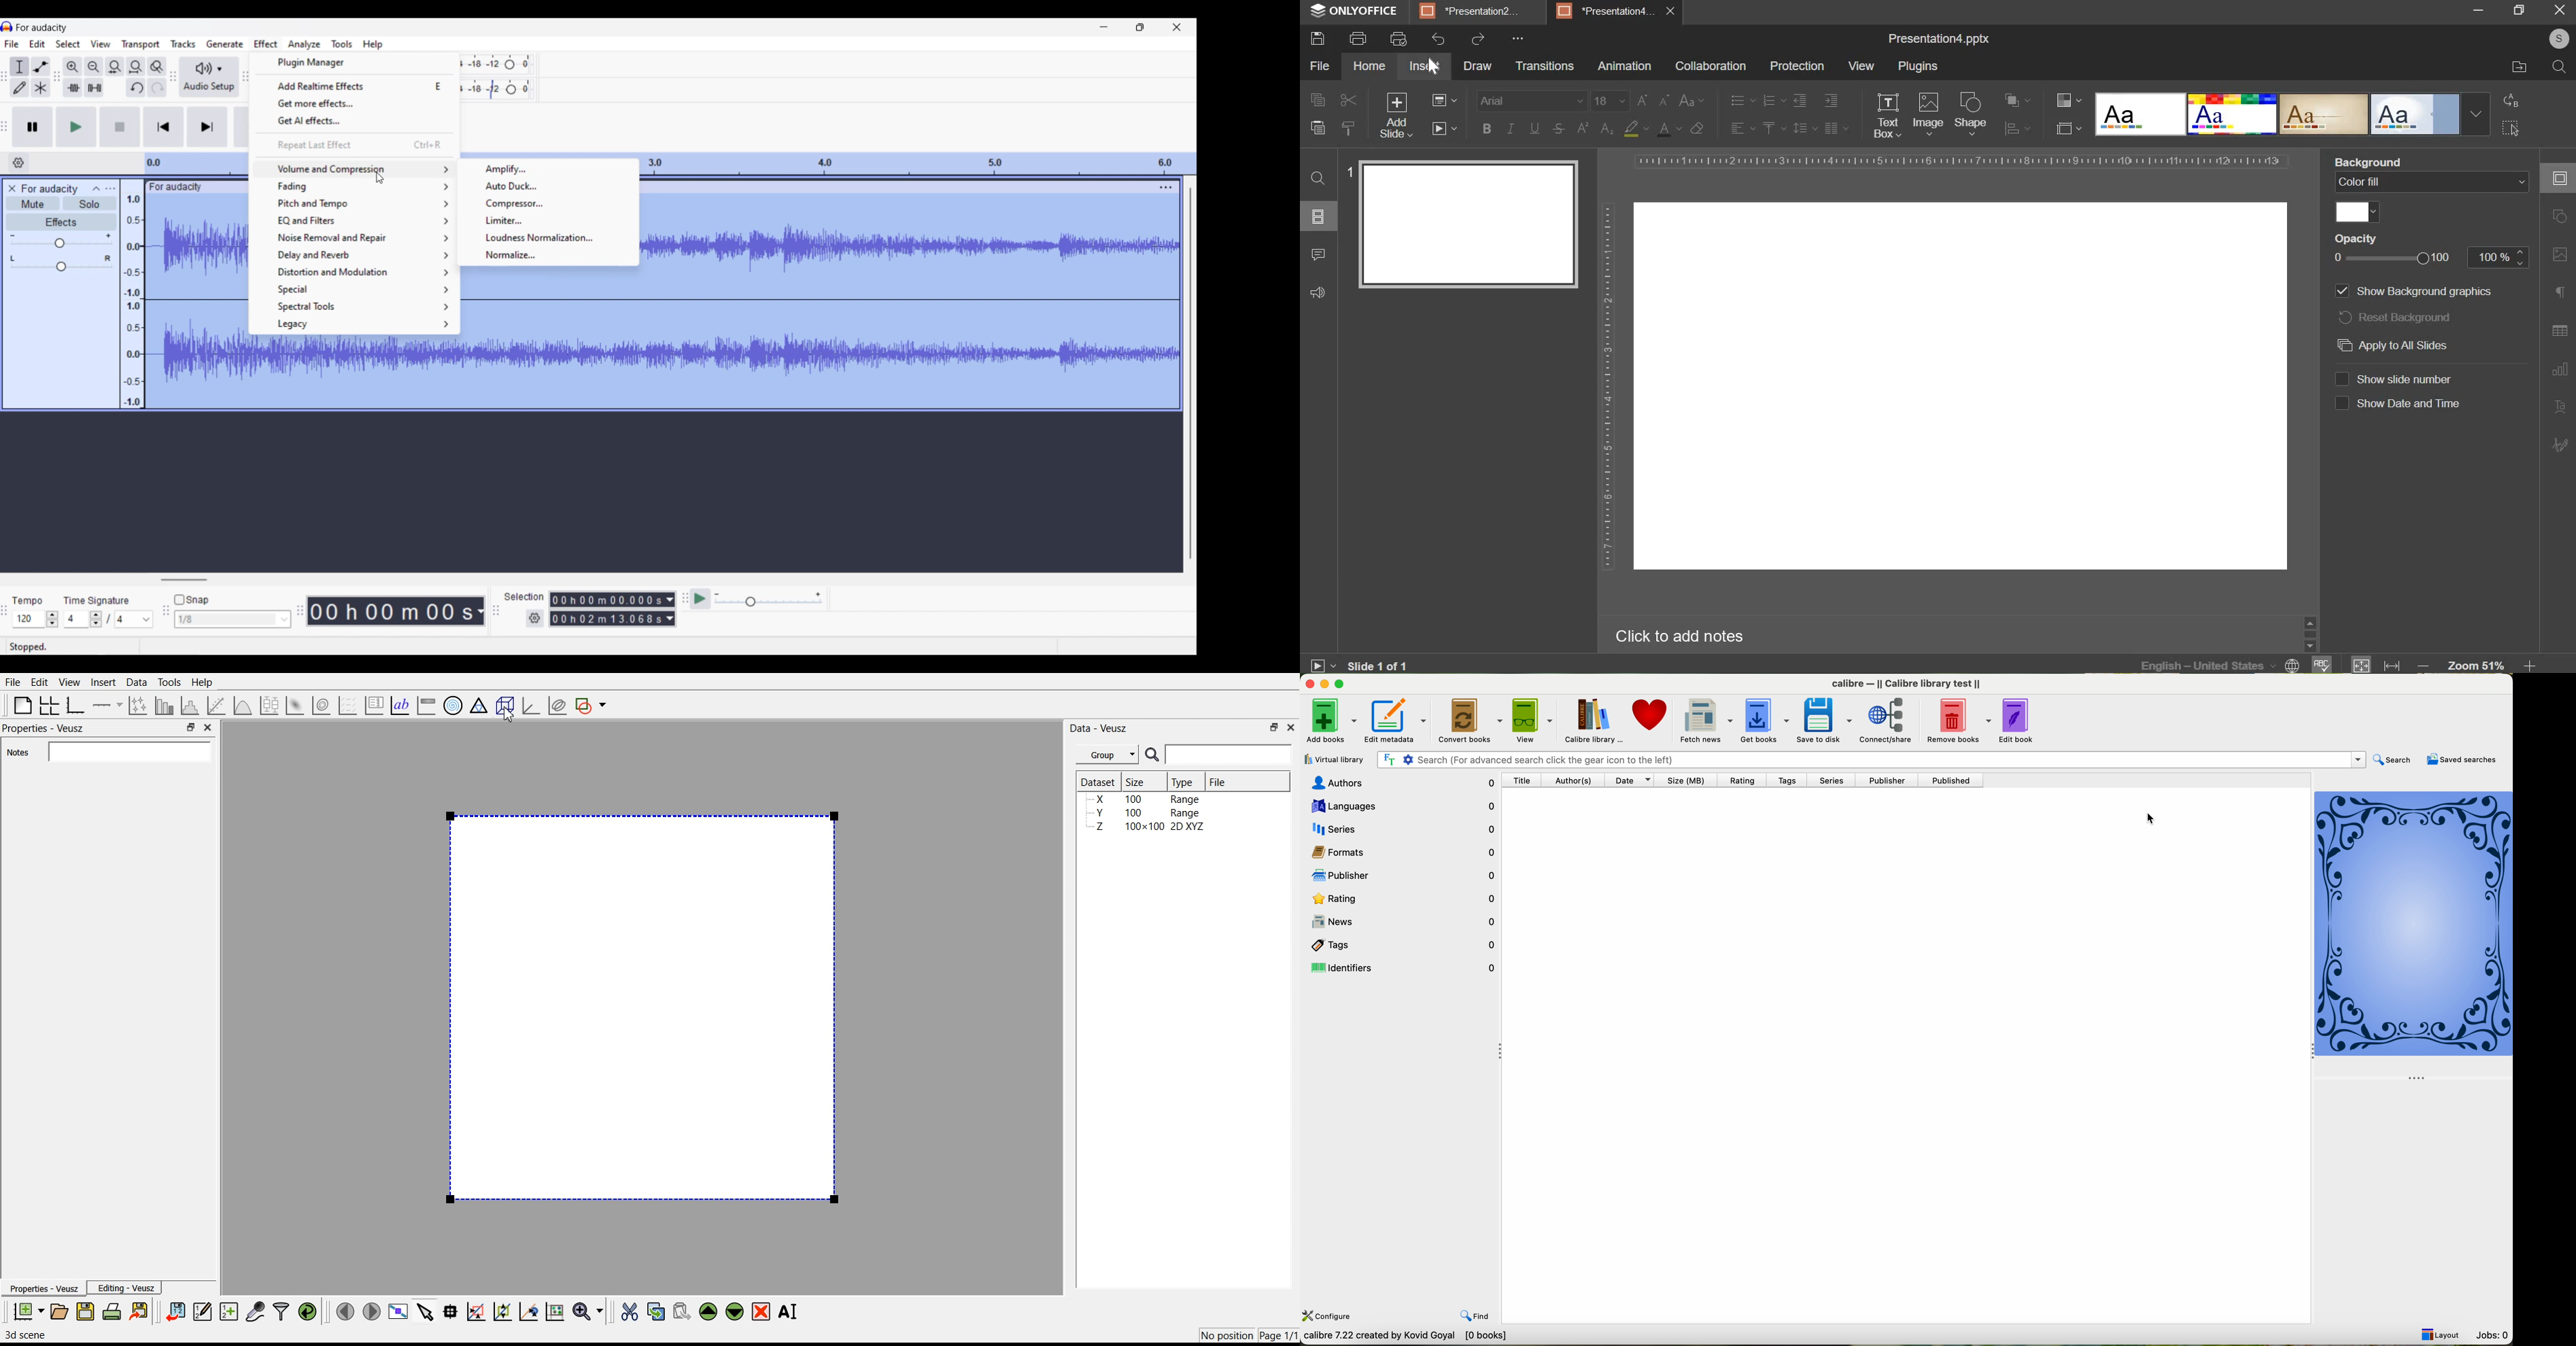 Image resolution: width=2576 pixels, height=1372 pixels. What do you see at coordinates (43, 1288) in the screenshot?
I see `Properties - Veusz` at bounding box center [43, 1288].